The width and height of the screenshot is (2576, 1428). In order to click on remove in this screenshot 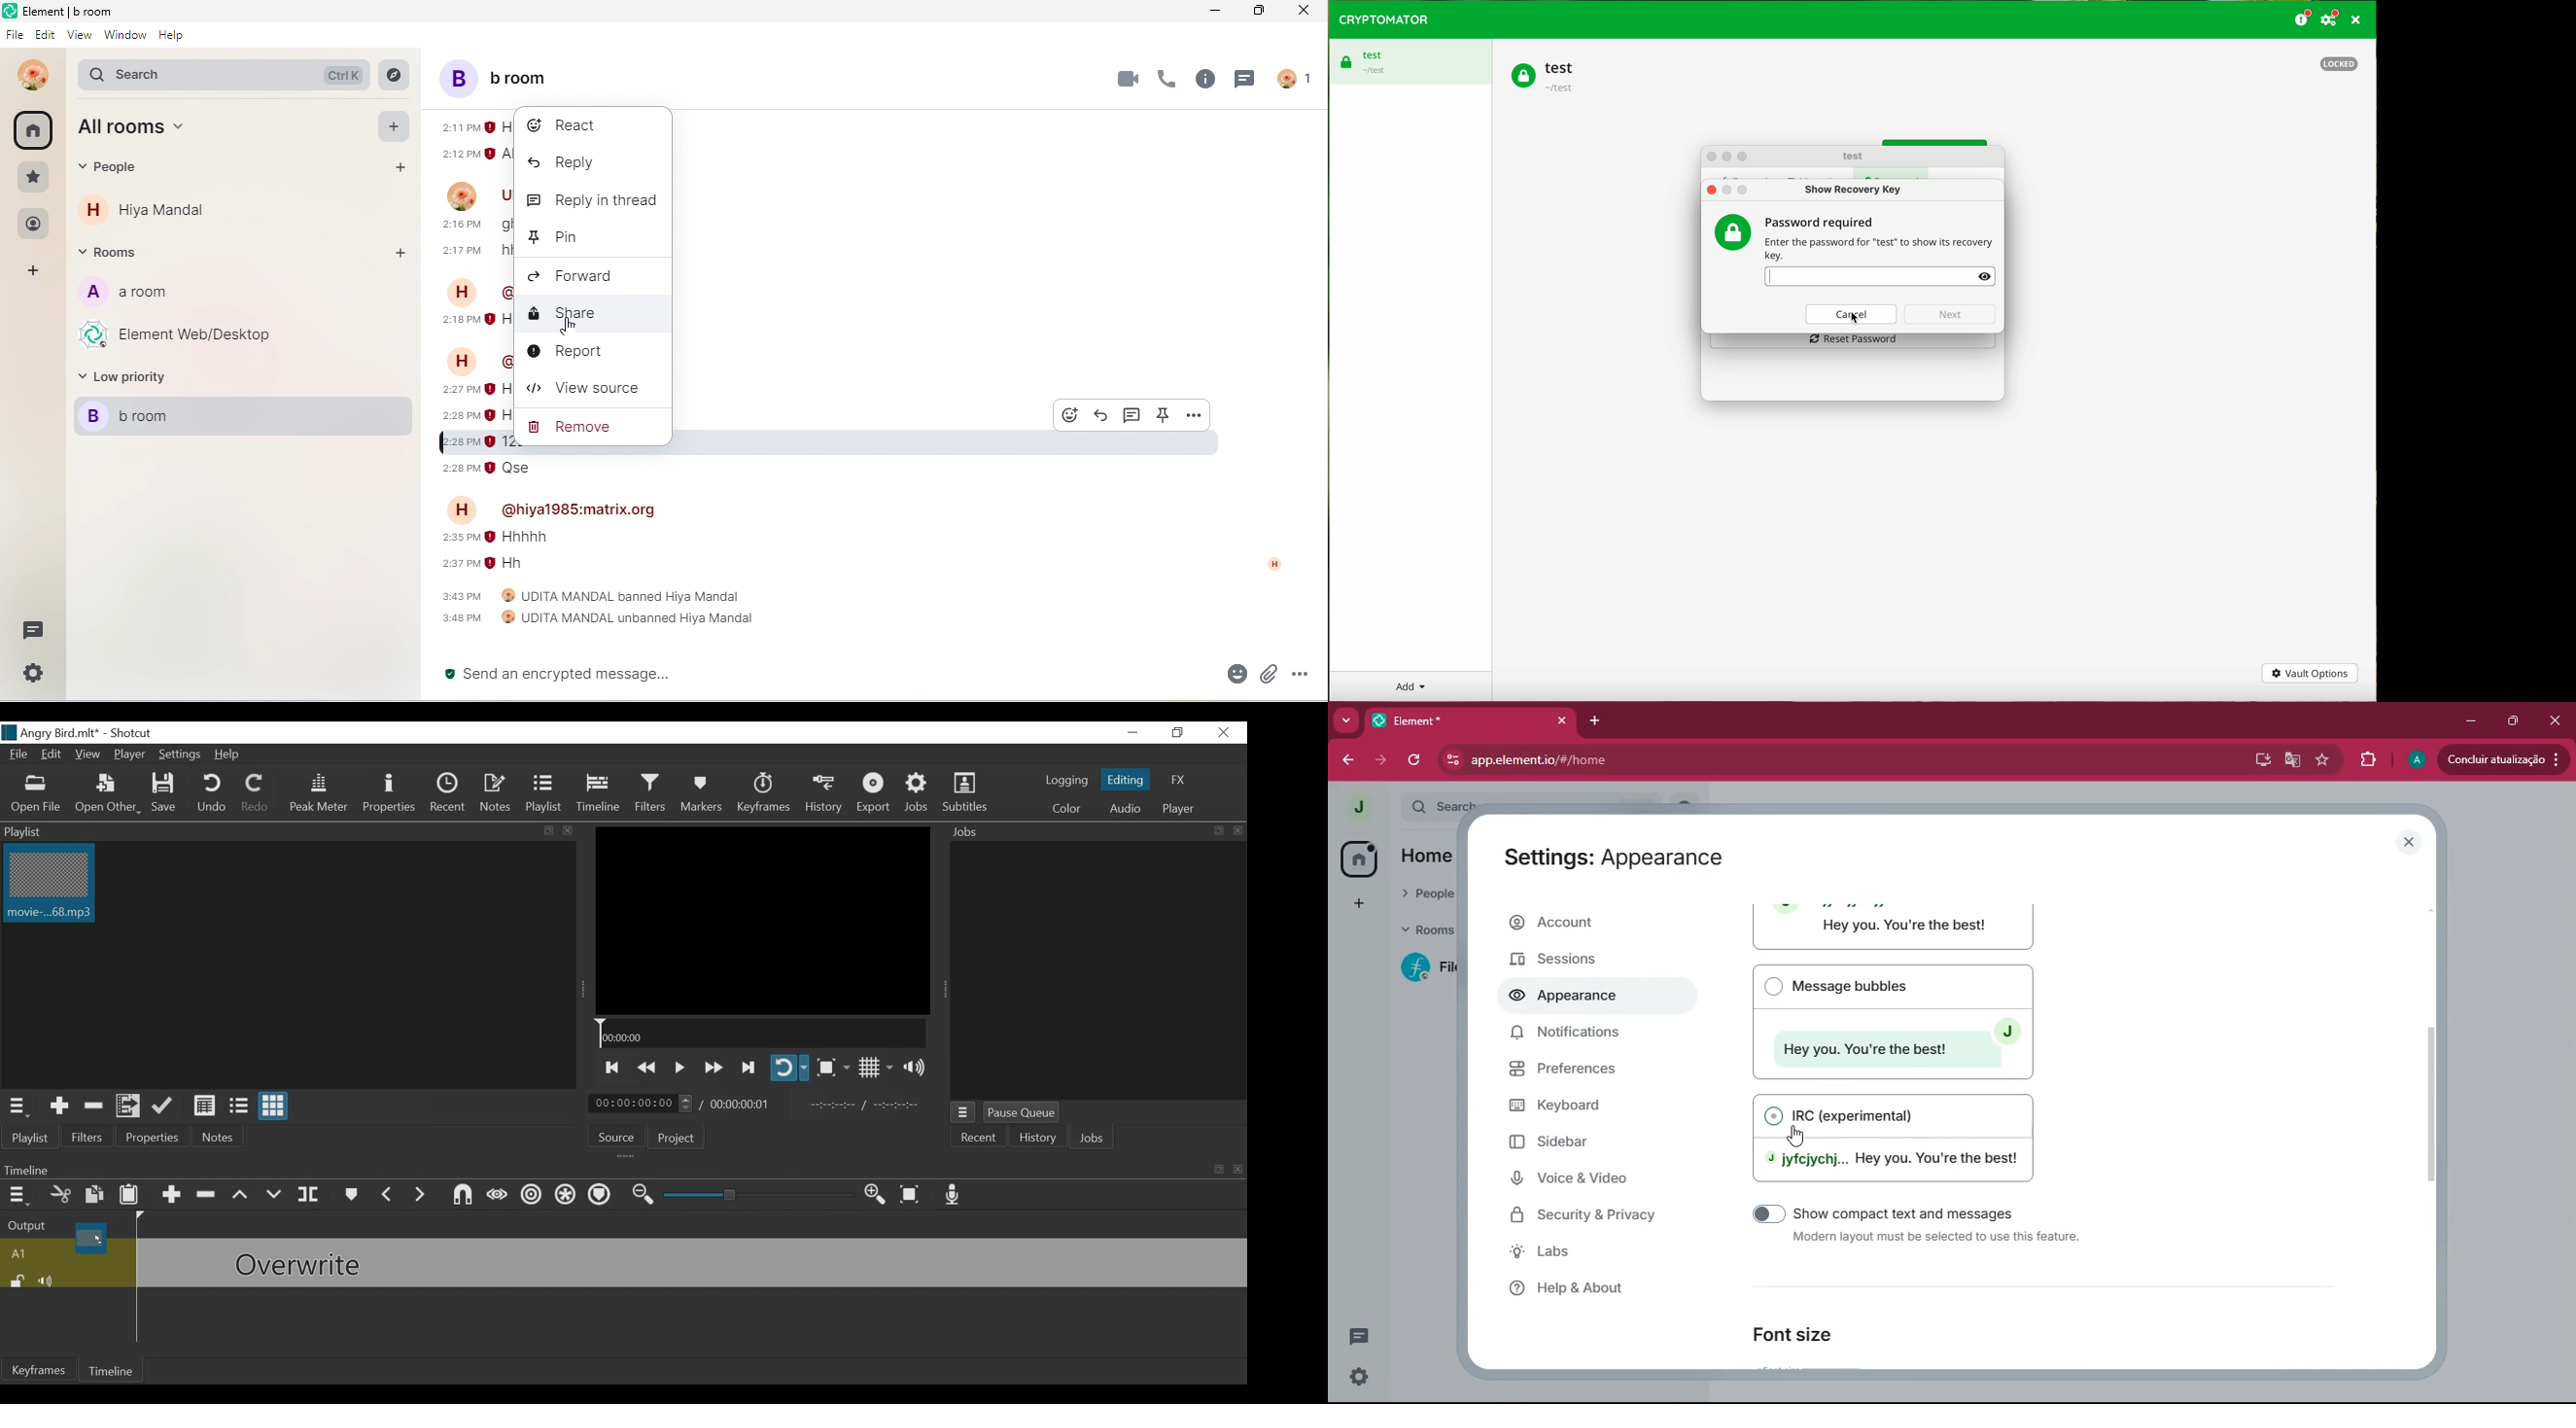, I will do `click(571, 430)`.